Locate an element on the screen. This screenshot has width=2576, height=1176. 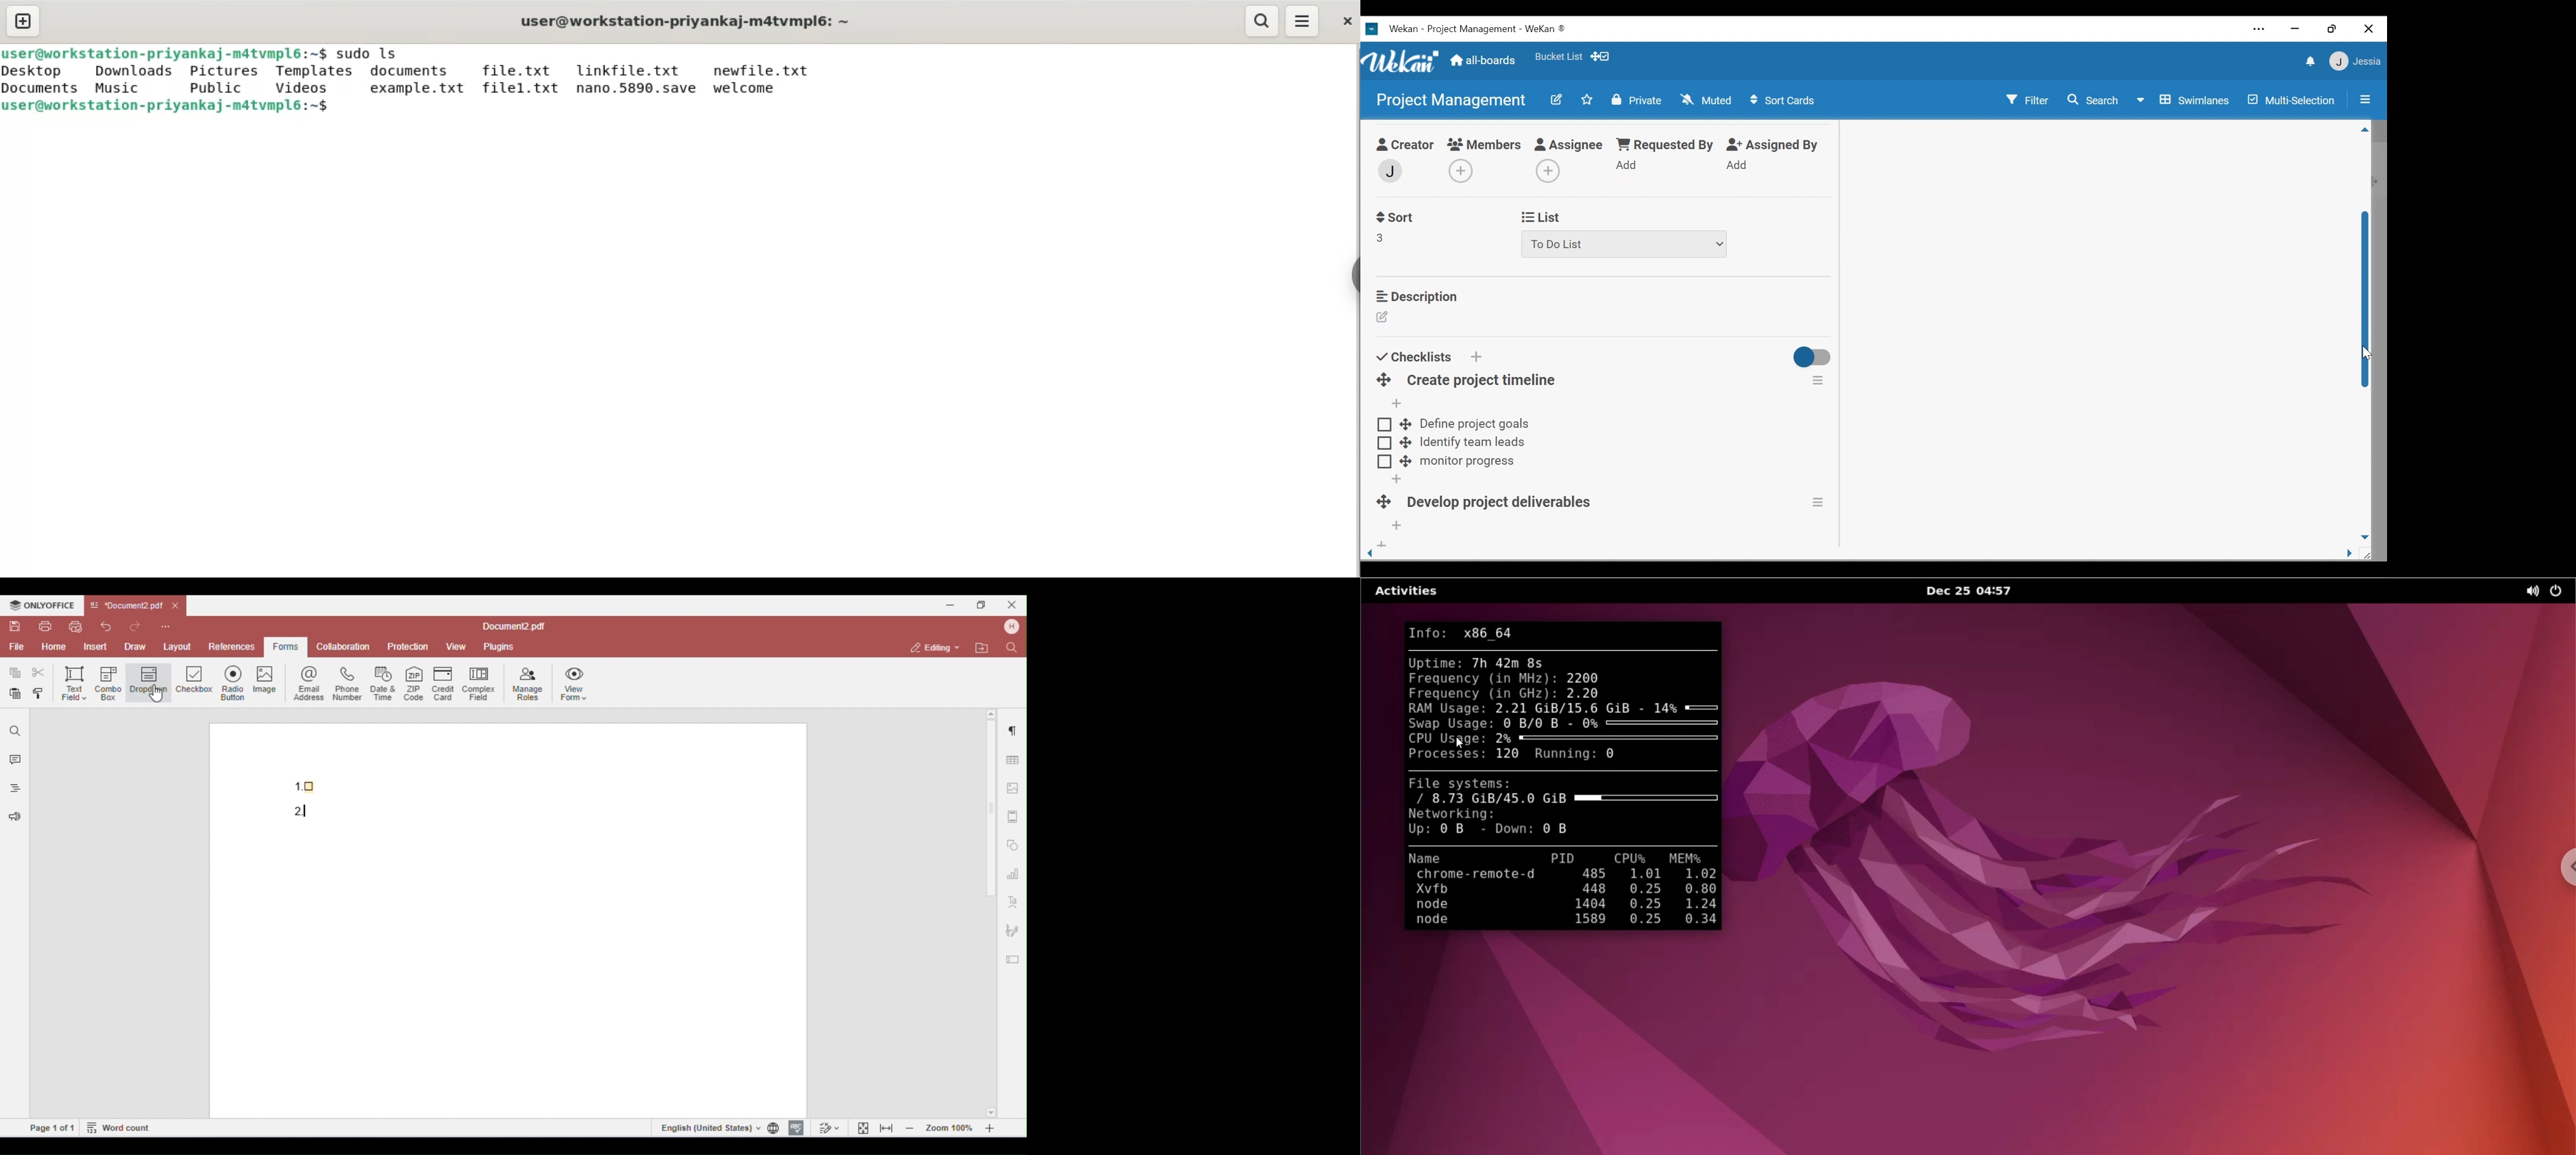
videos is located at coordinates (302, 89).